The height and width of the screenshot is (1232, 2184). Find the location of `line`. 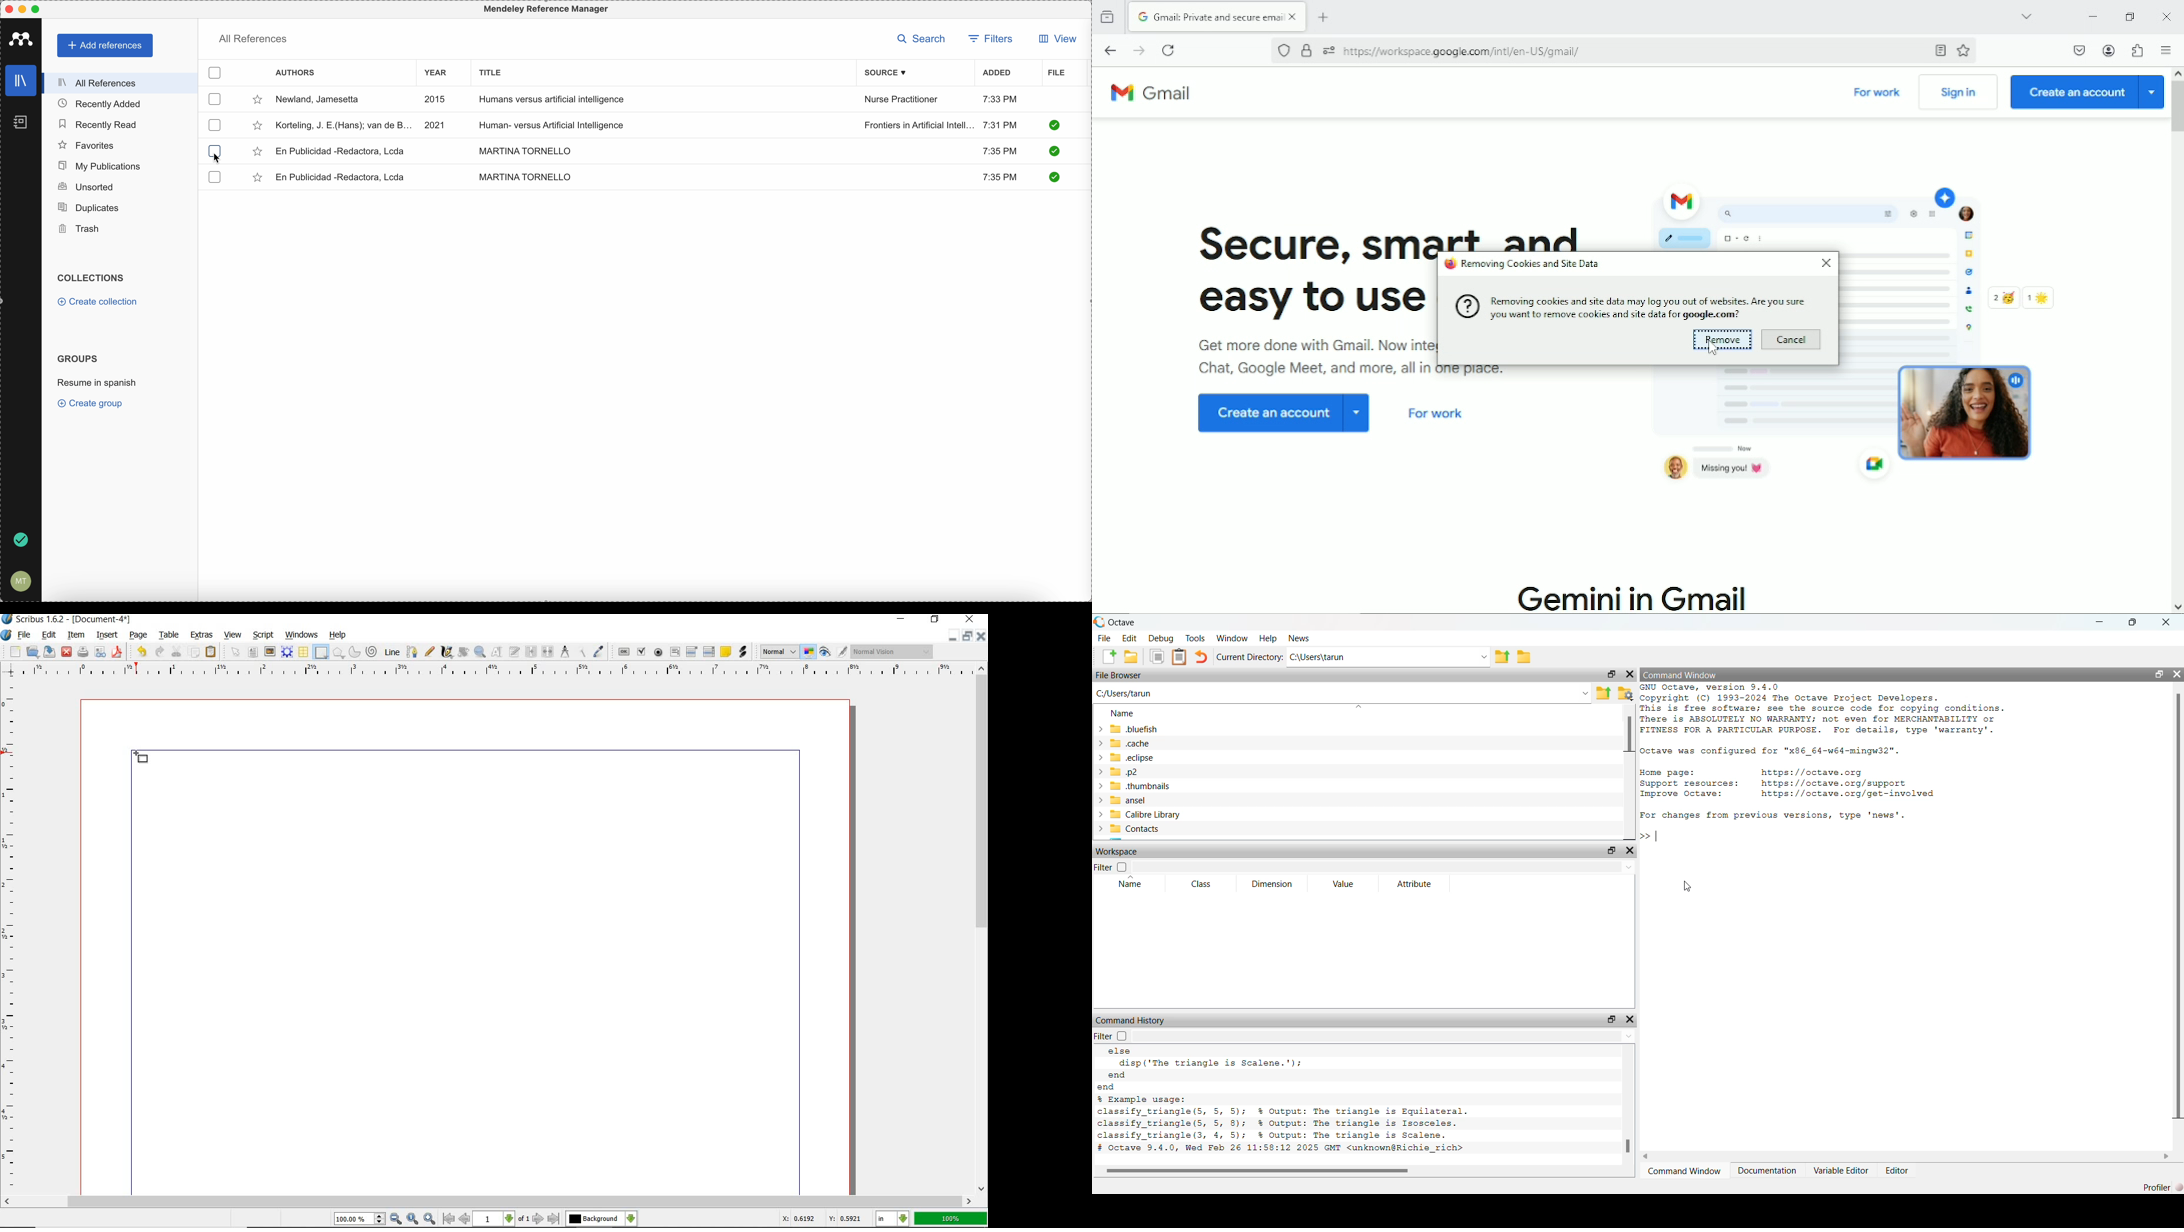

line is located at coordinates (392, 652).